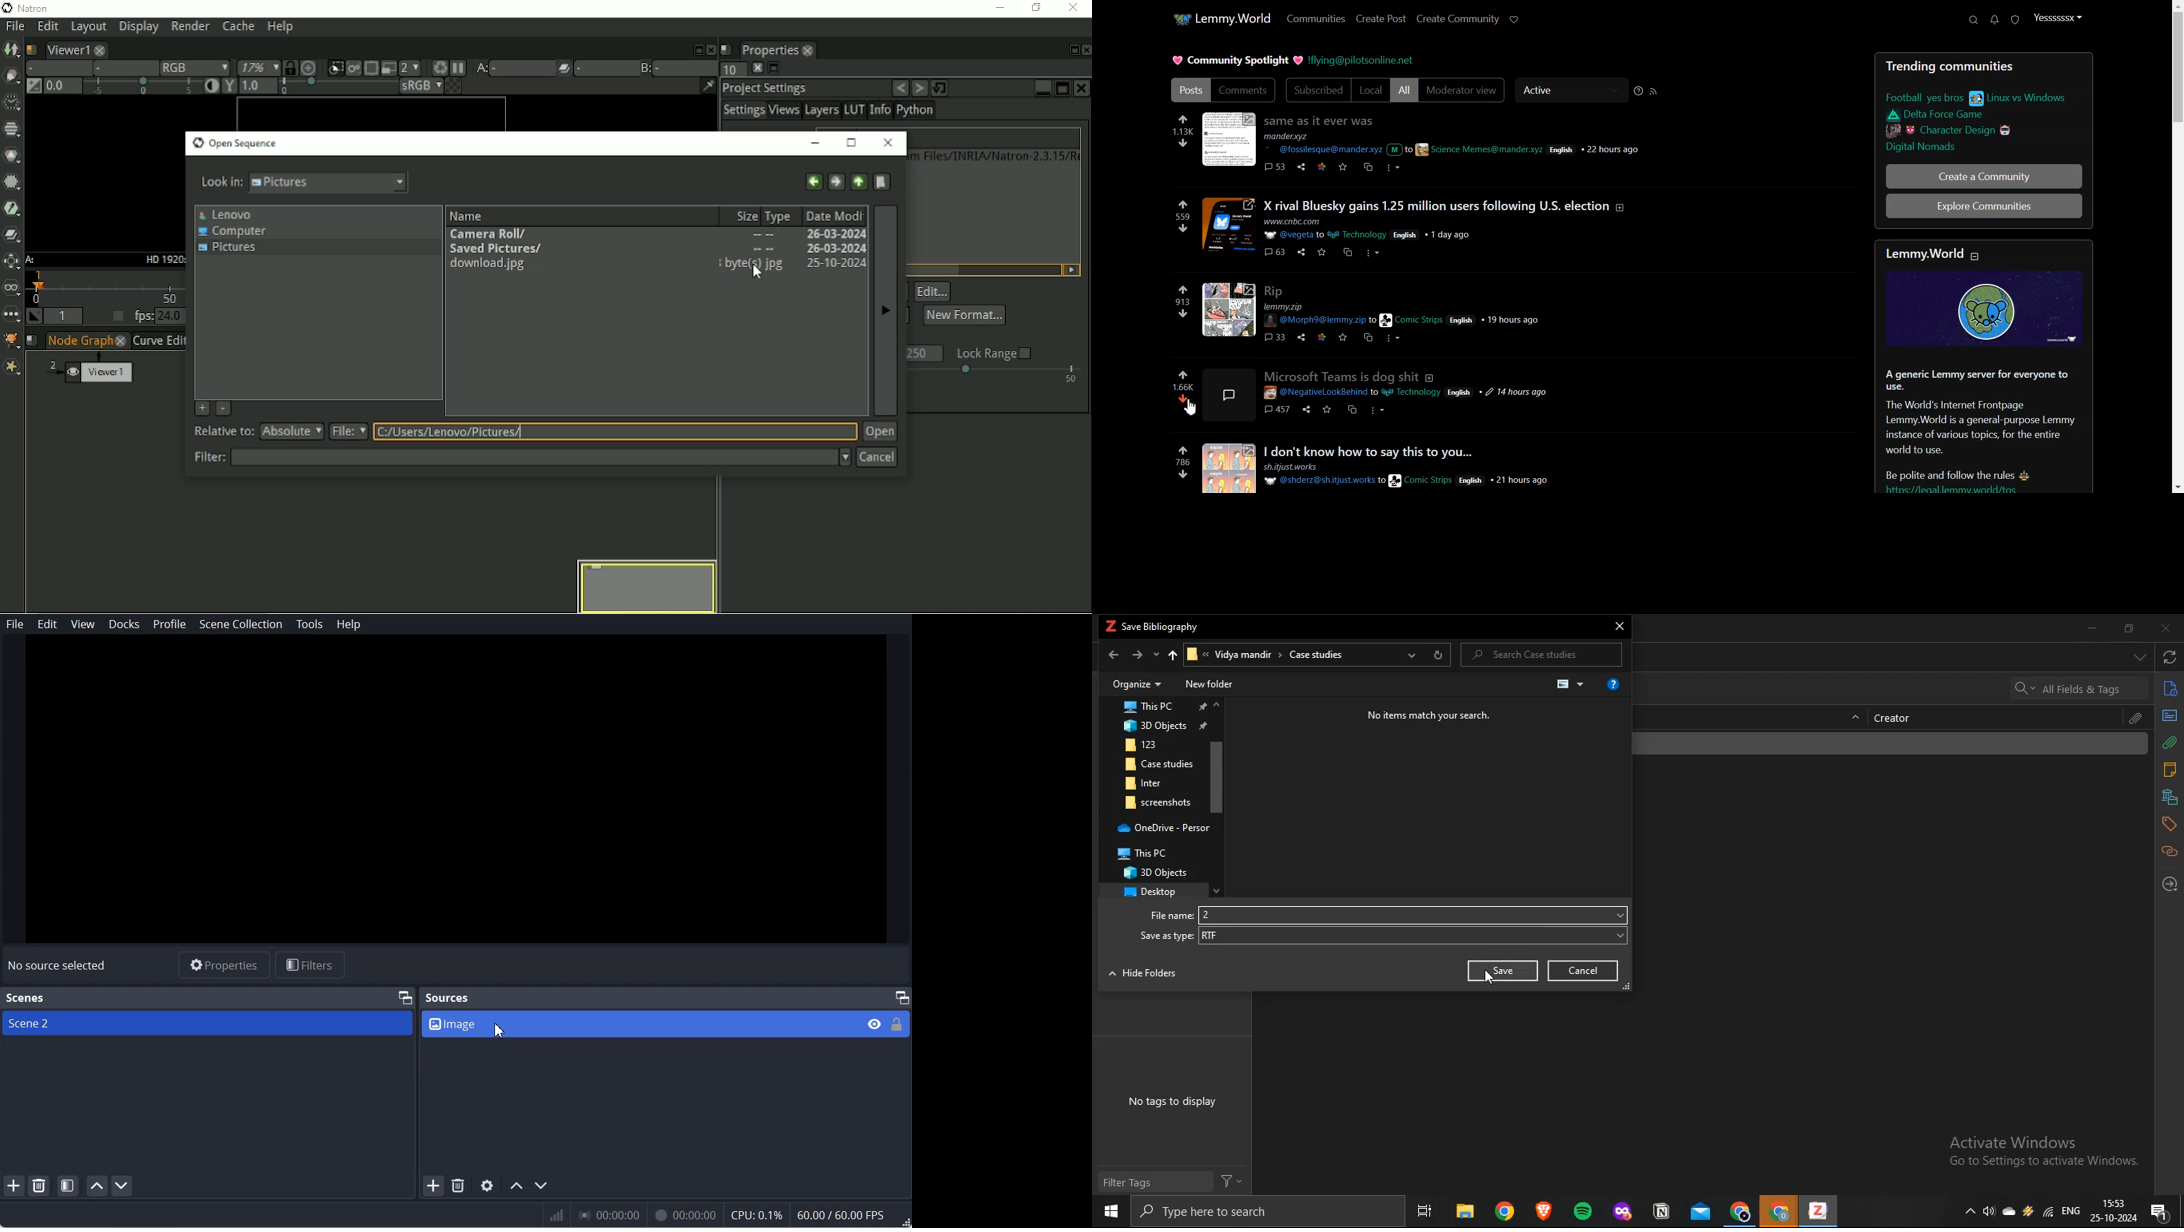 The image size is (2184, 1232). What do you see at coordinates (2114, 1203) in the screenshot?
I see `time` at bounding box center [2114, 1203].